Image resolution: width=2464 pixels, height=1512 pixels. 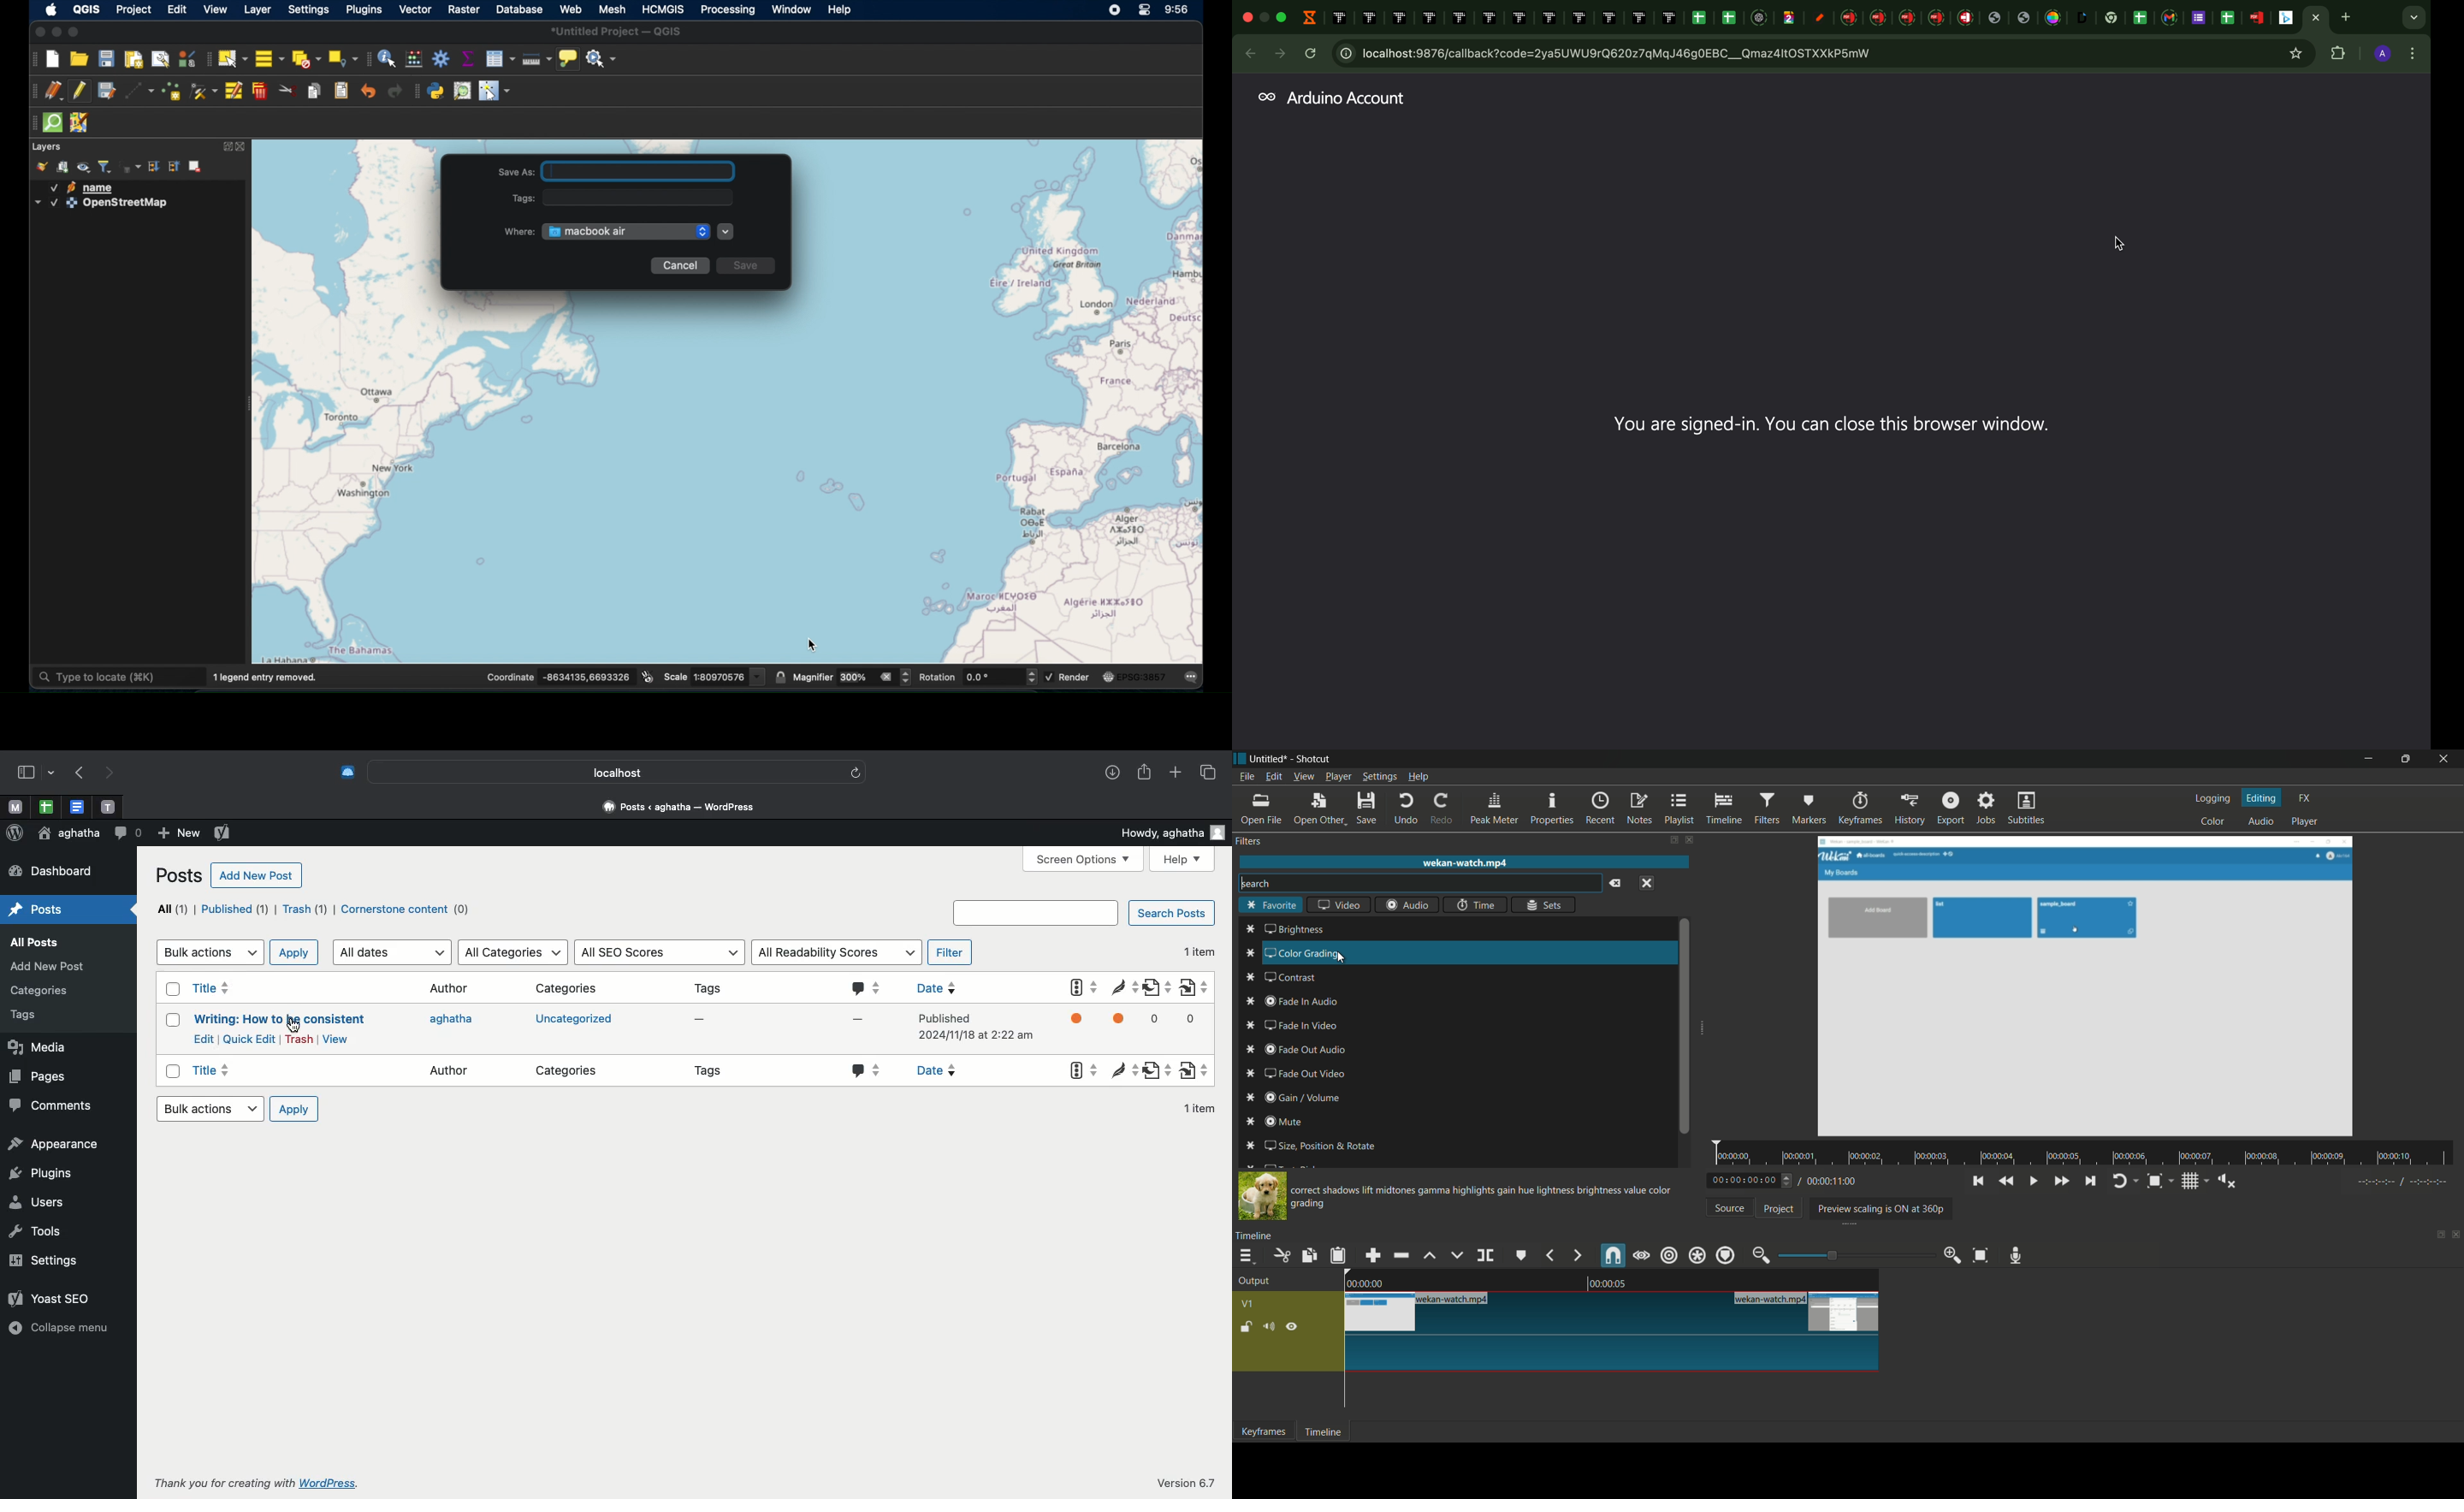 I want to click on messages, so click(x=1193, y=678).